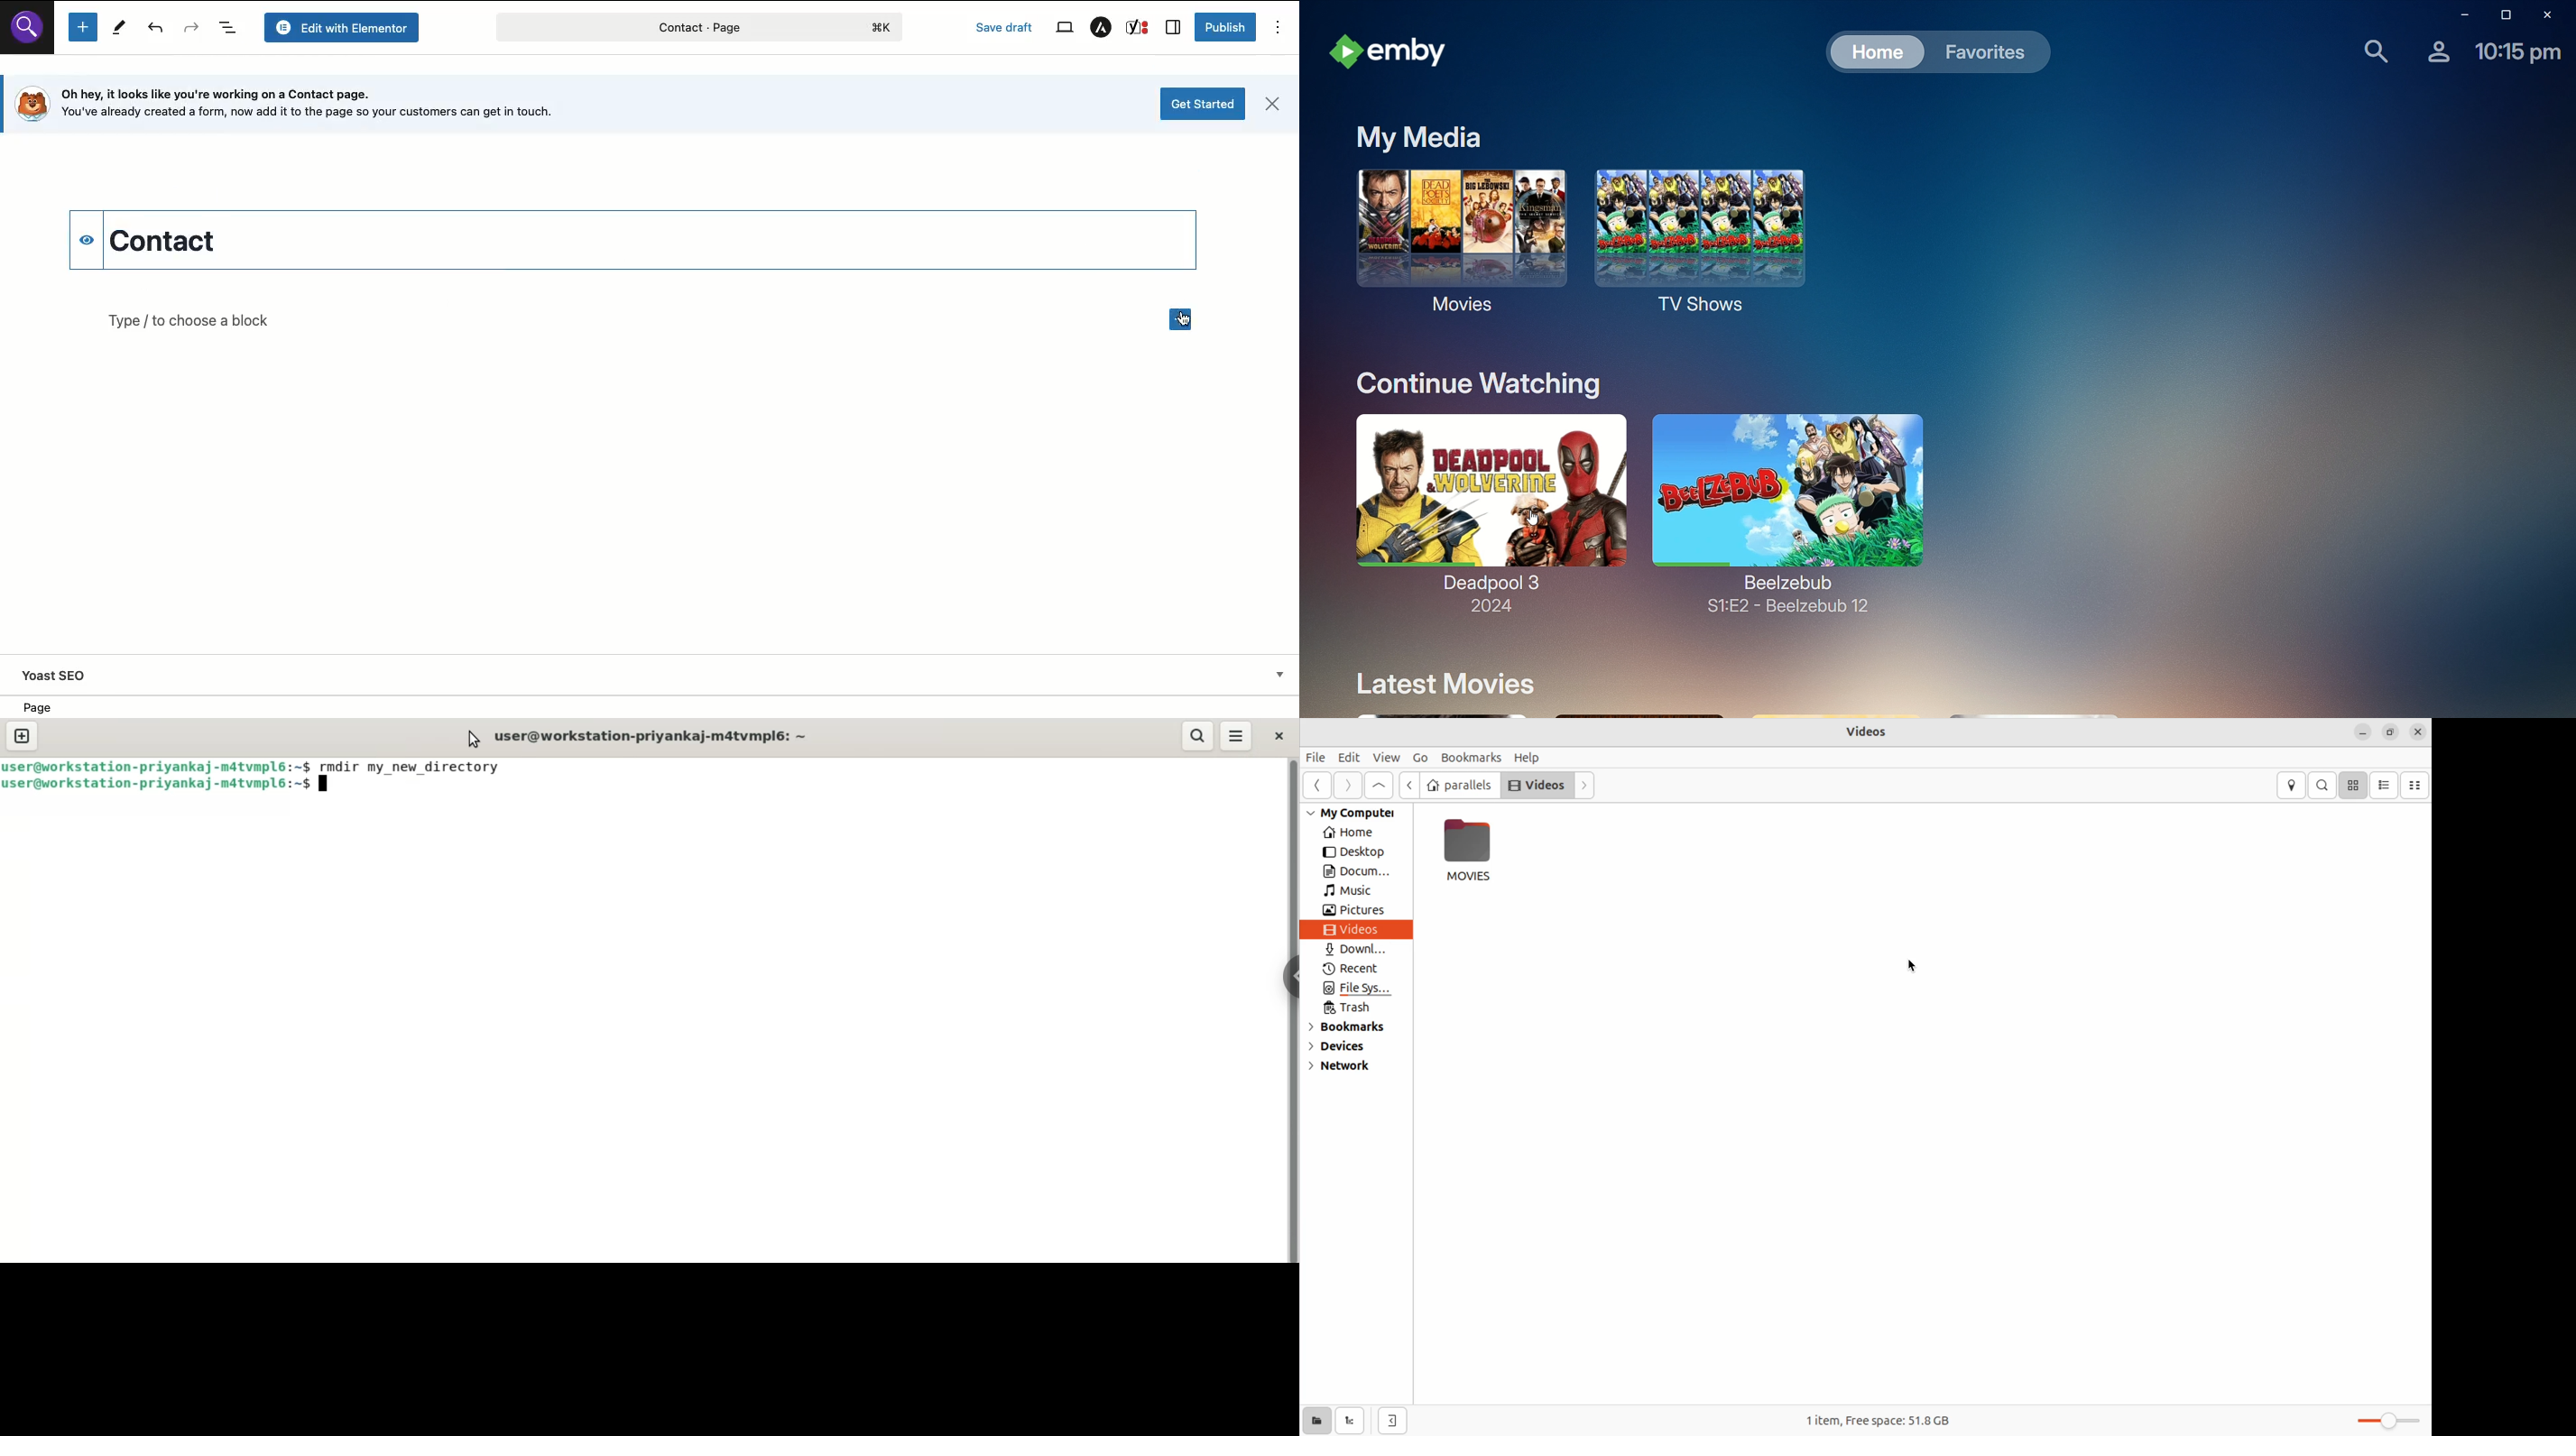 The image size is (2576, 1456). What do you see at coordinates (2432, 54) in the screenshot?
I see `Account` at bounding box center [2432, 54].